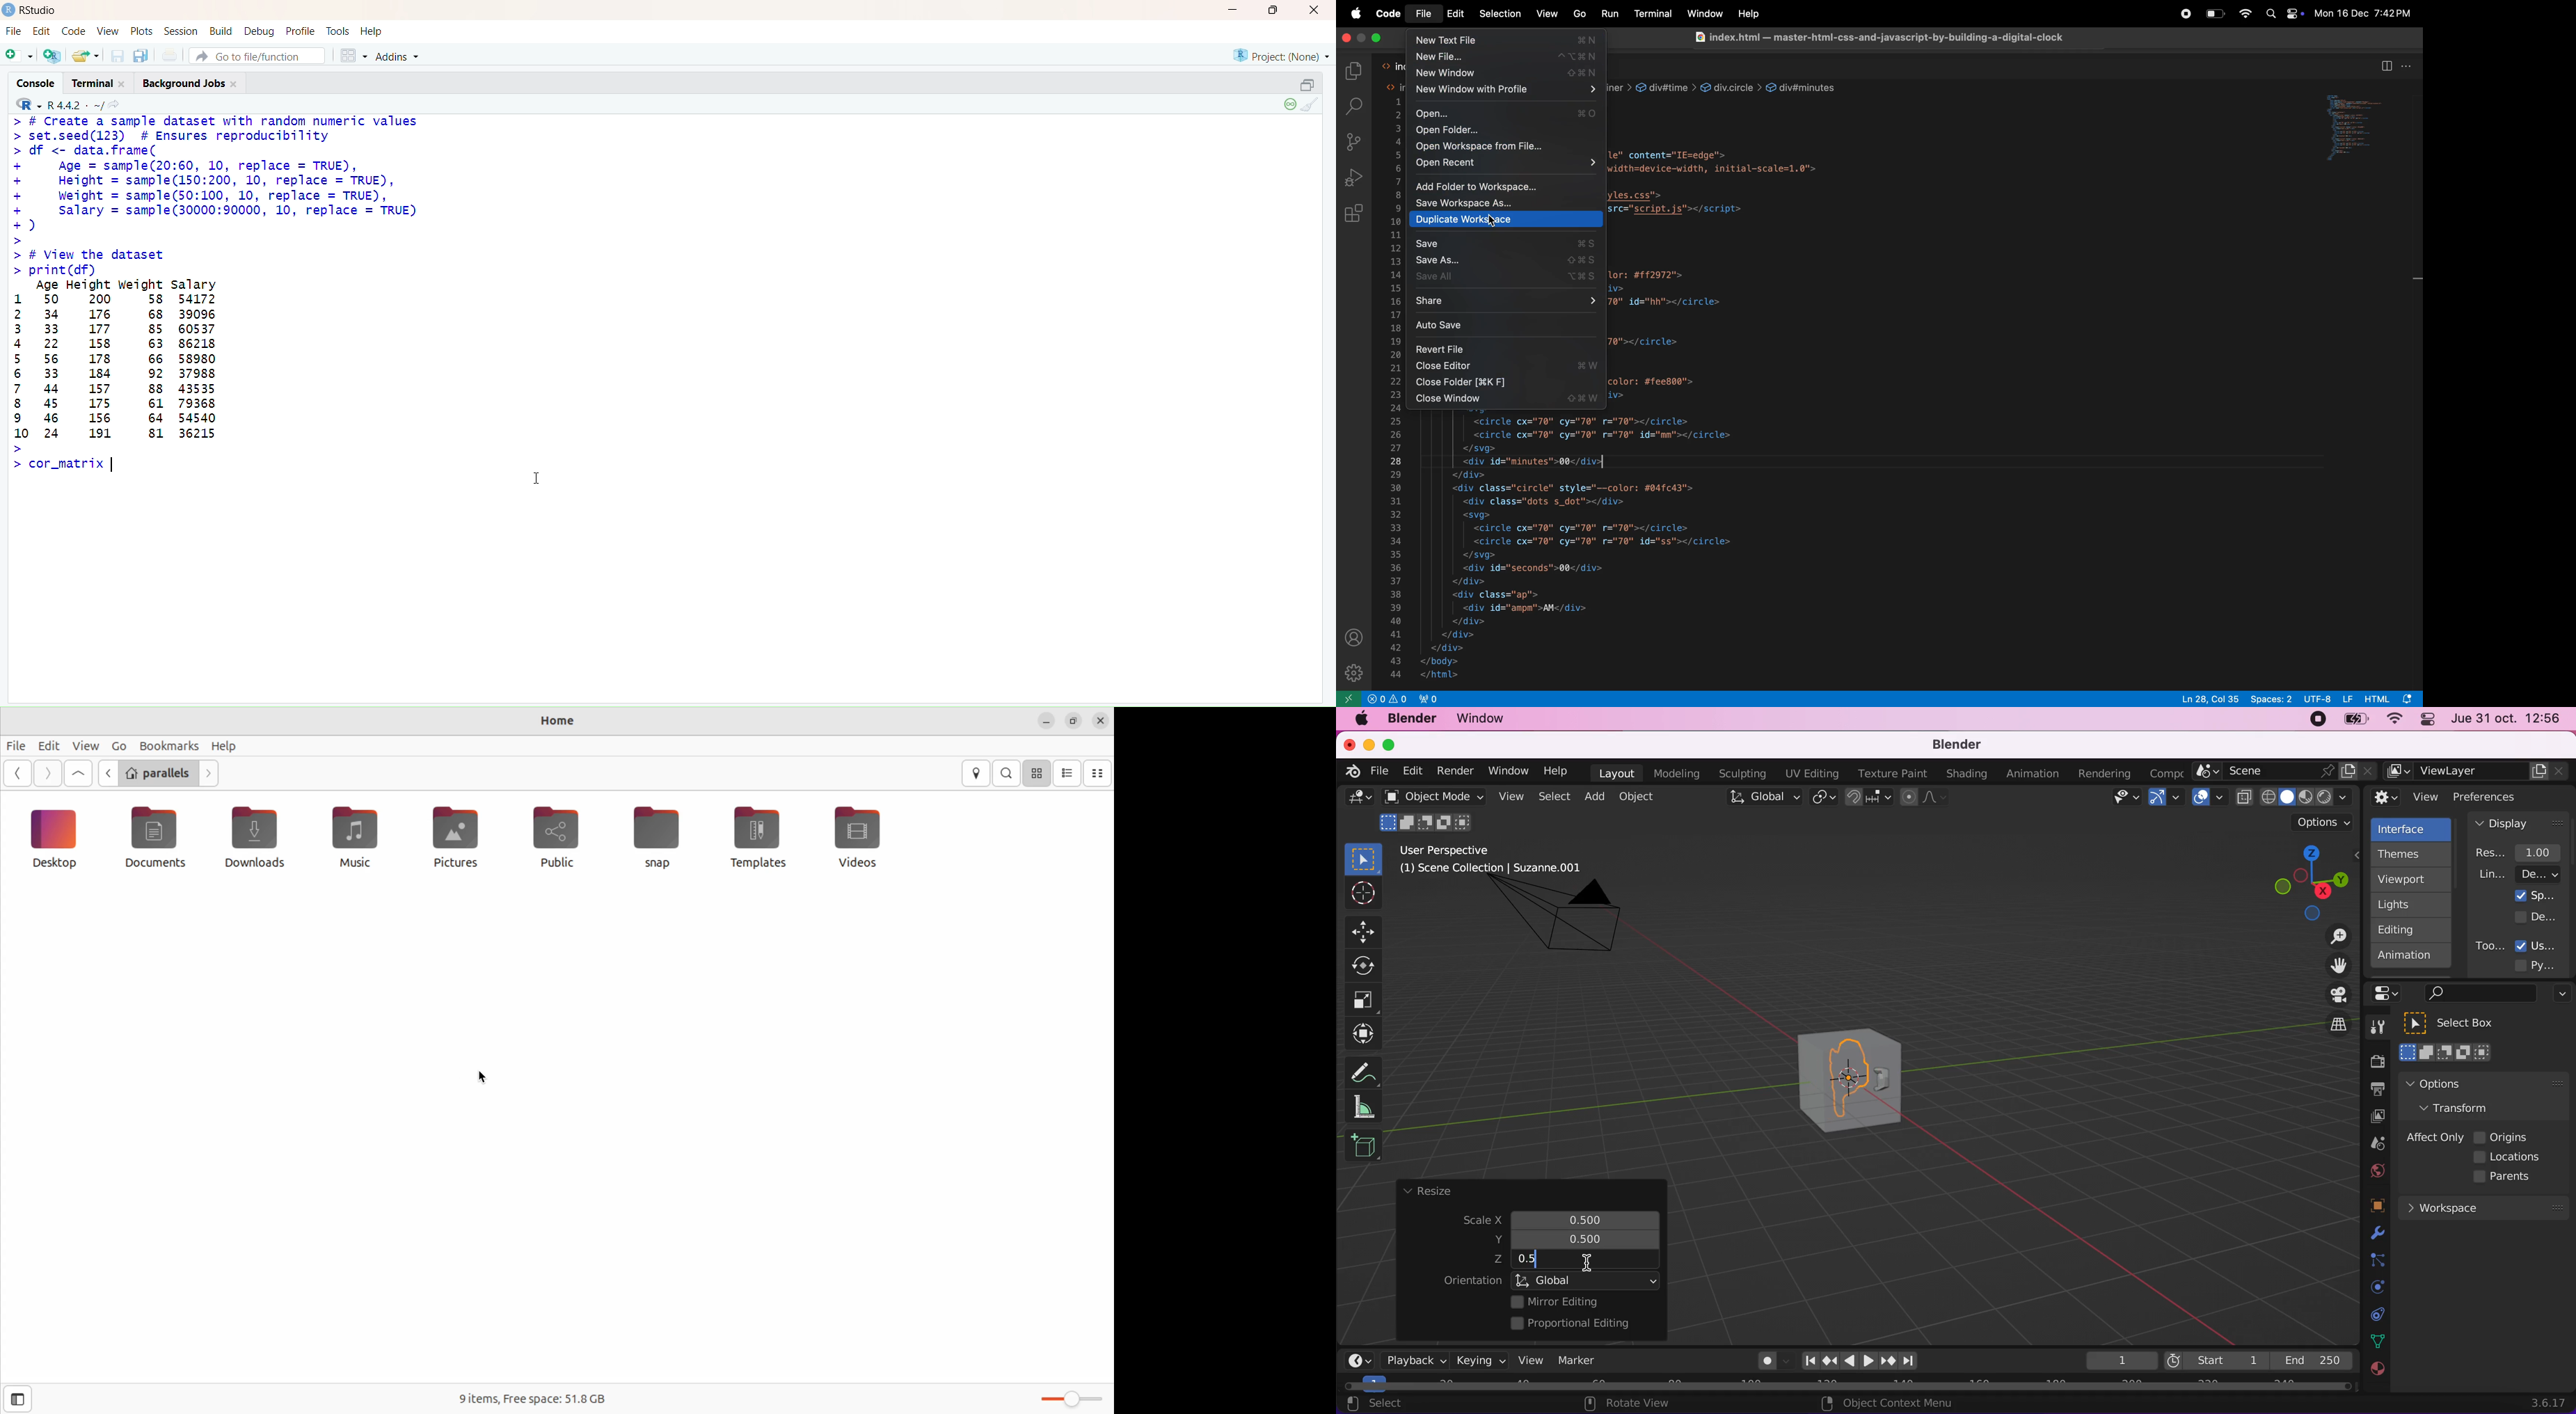 This screenshot has height=1428, width=2576. I want to click on Terminal, so click(103, 84).